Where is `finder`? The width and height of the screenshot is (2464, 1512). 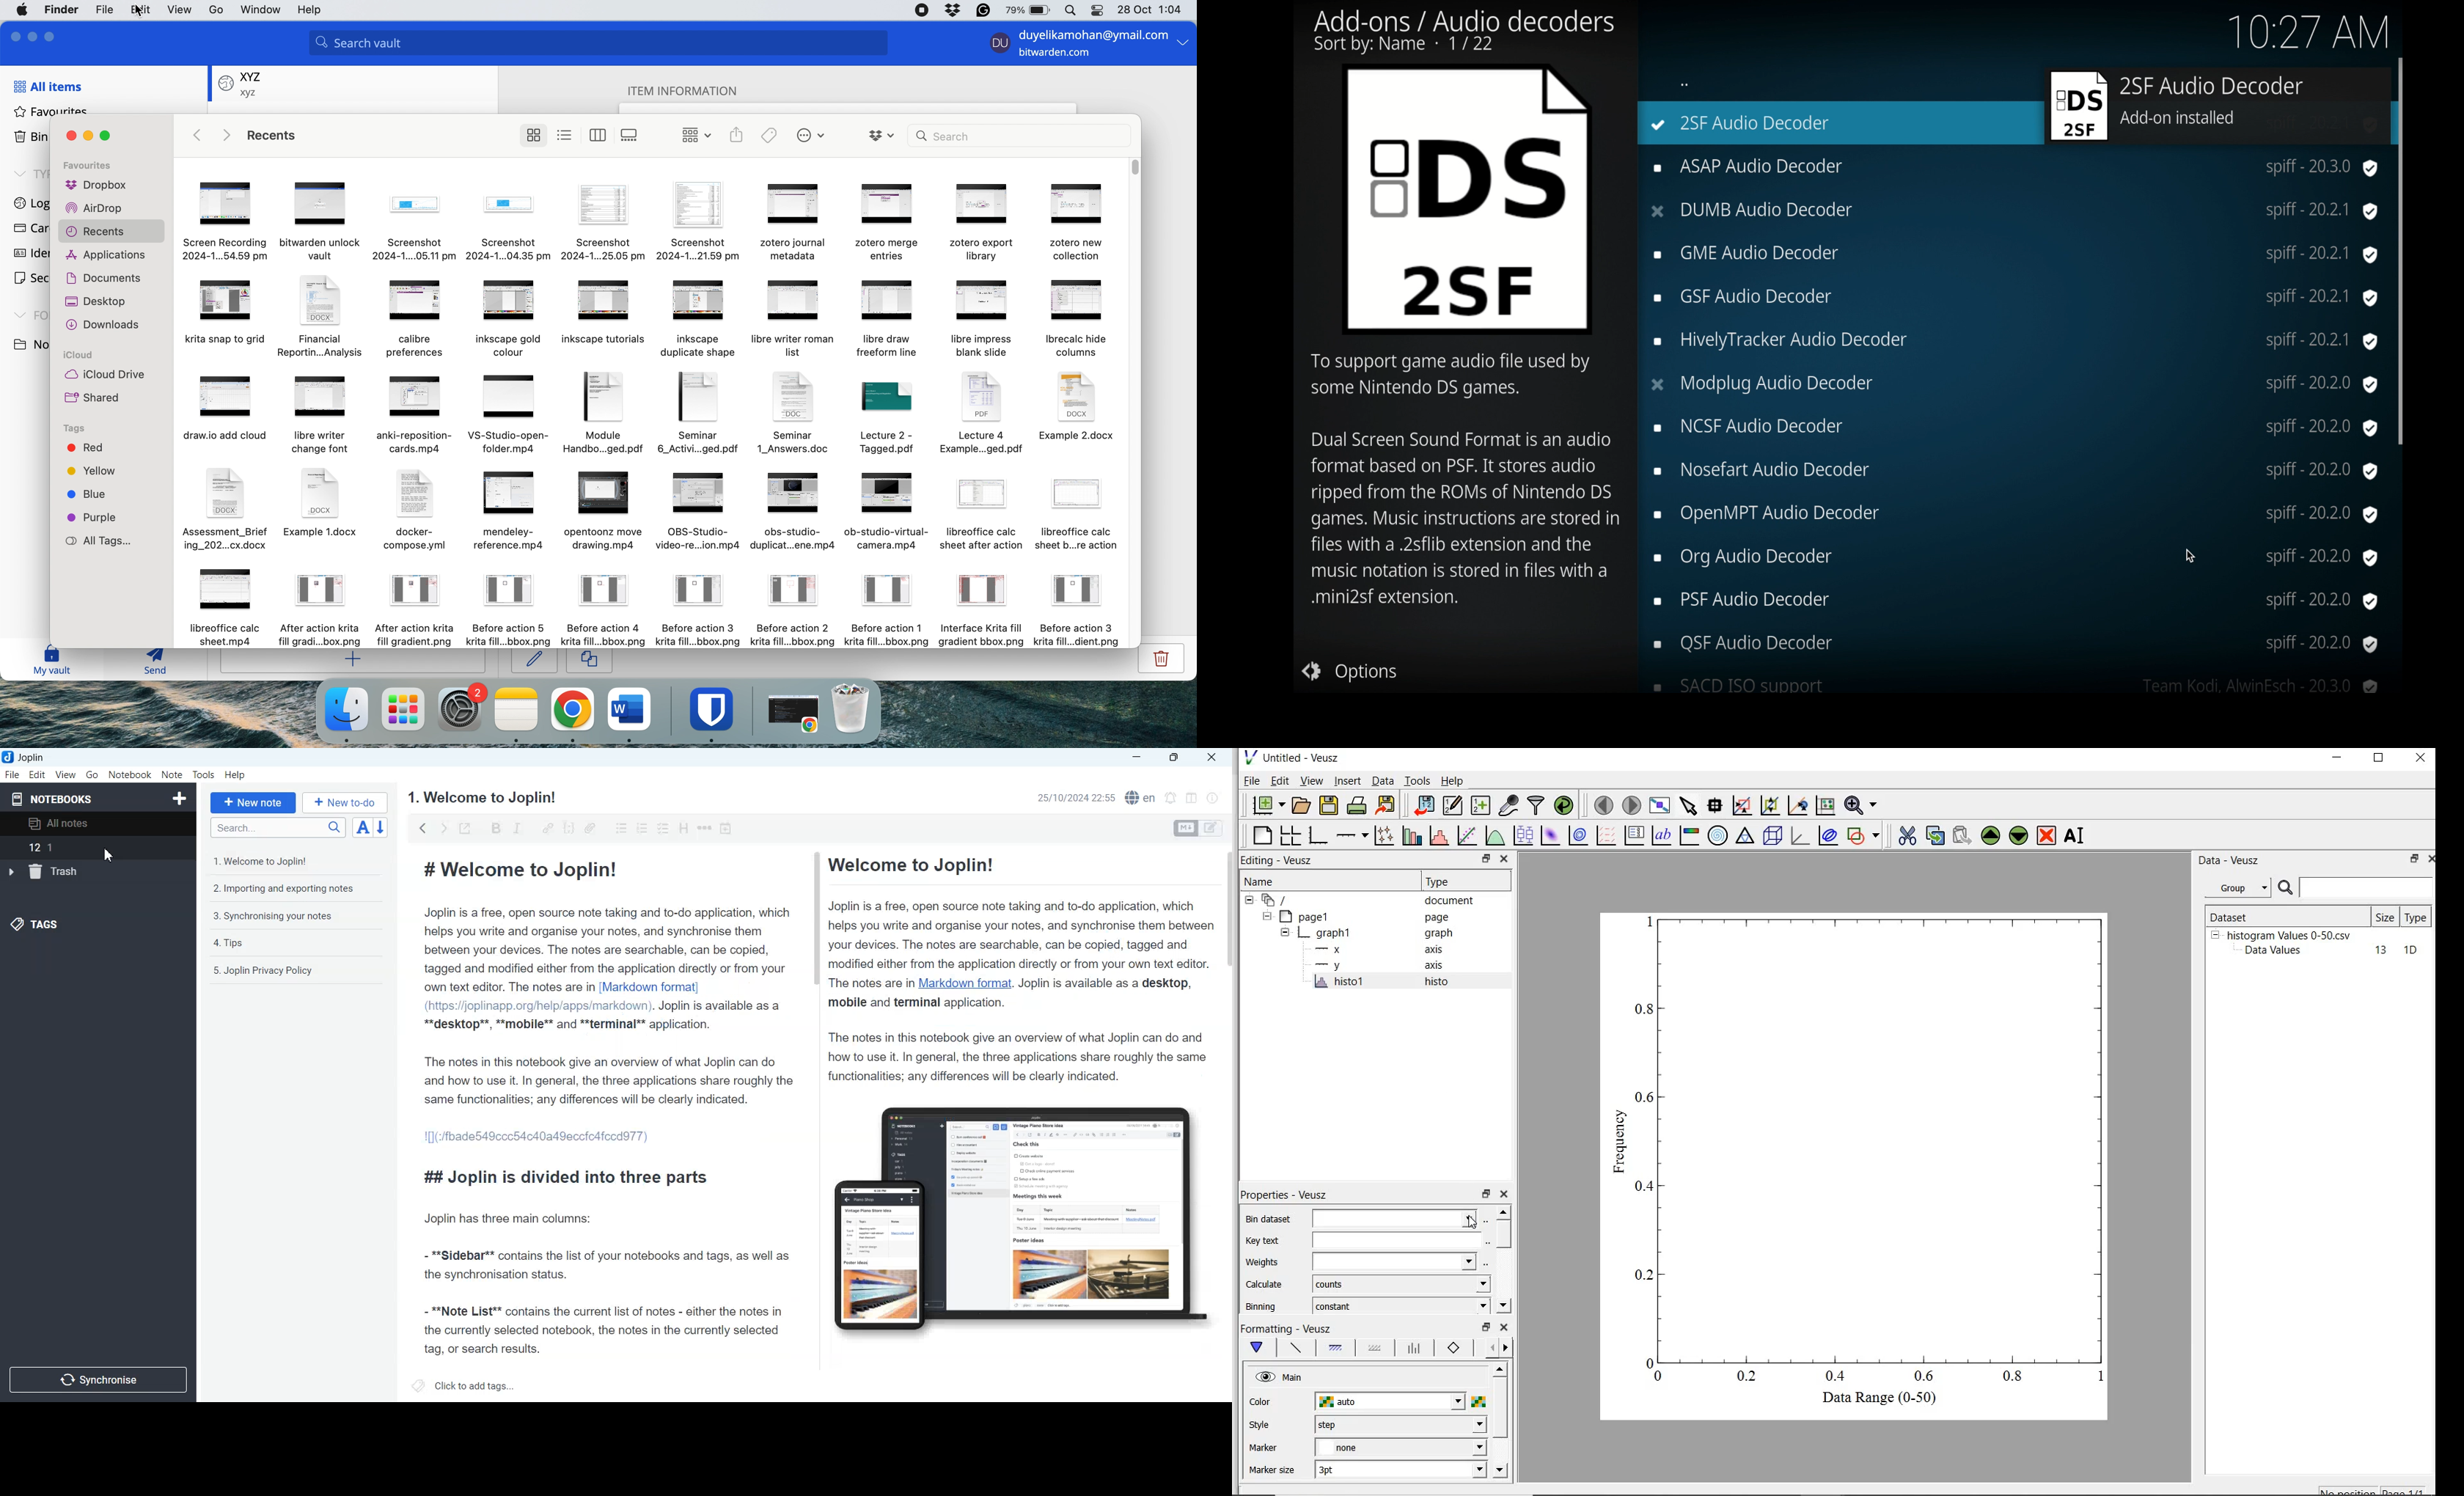
finder is located at coordinates (63, 10).